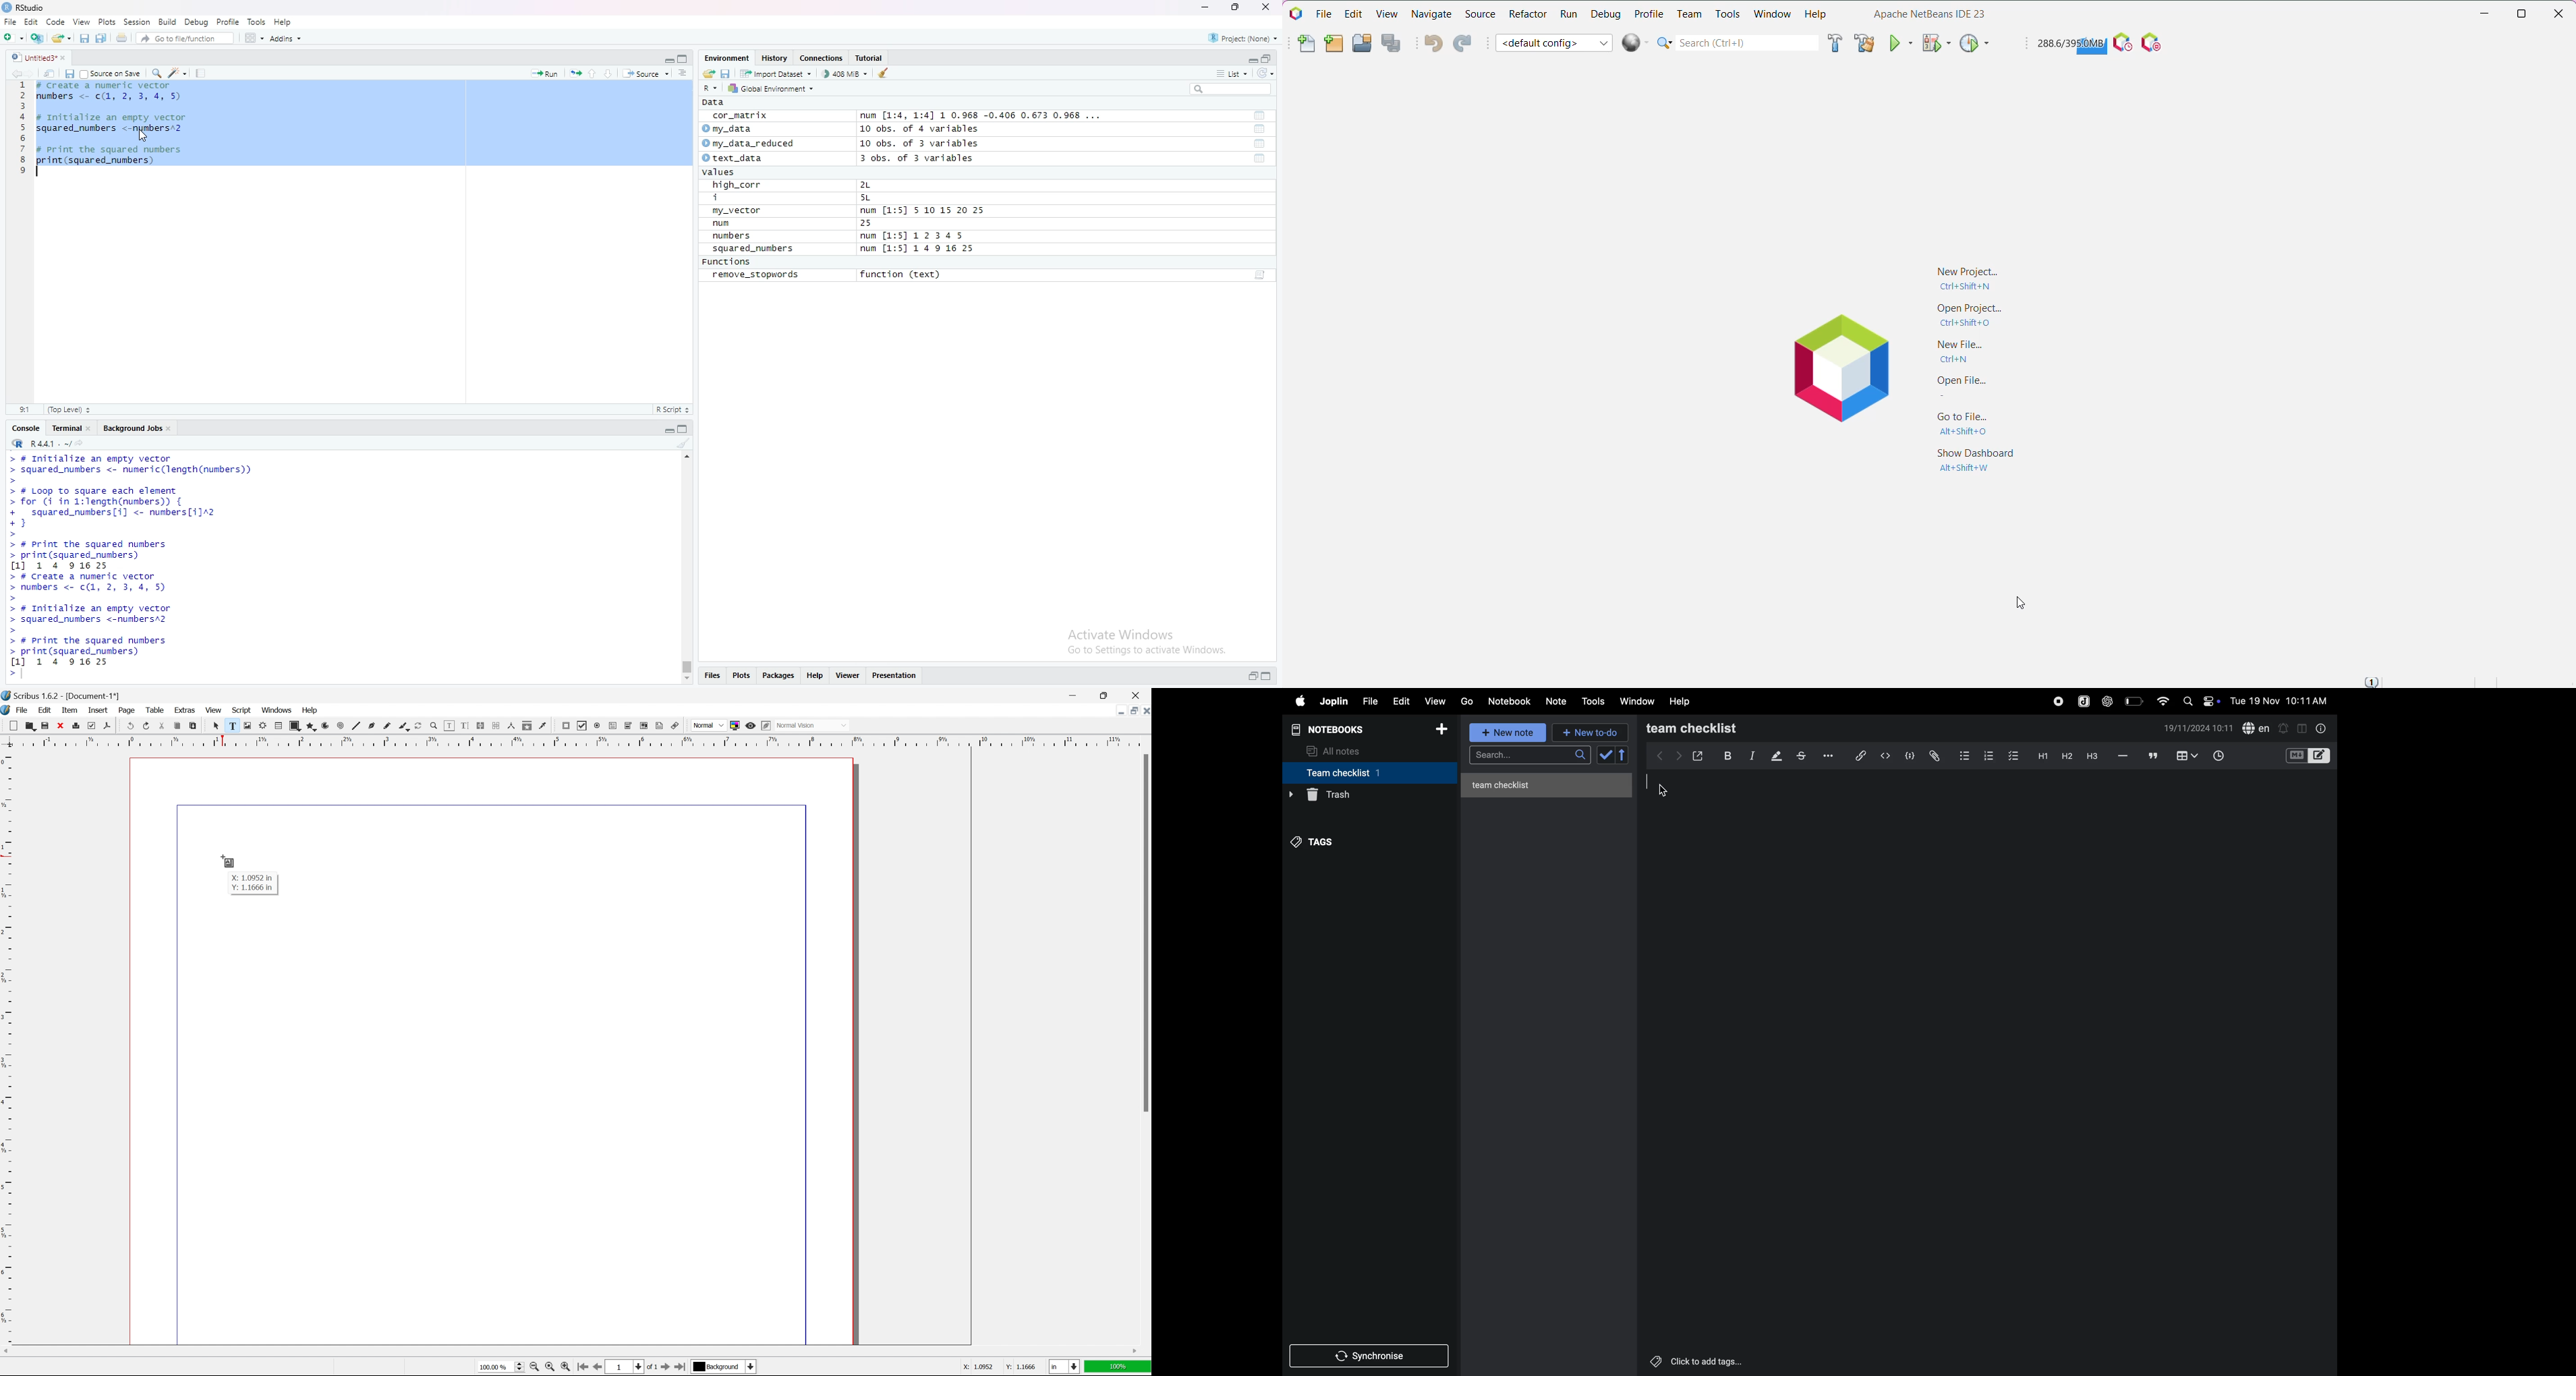 The image size is (2576, 1400). I want to click on minimize, so click(1251, 57).